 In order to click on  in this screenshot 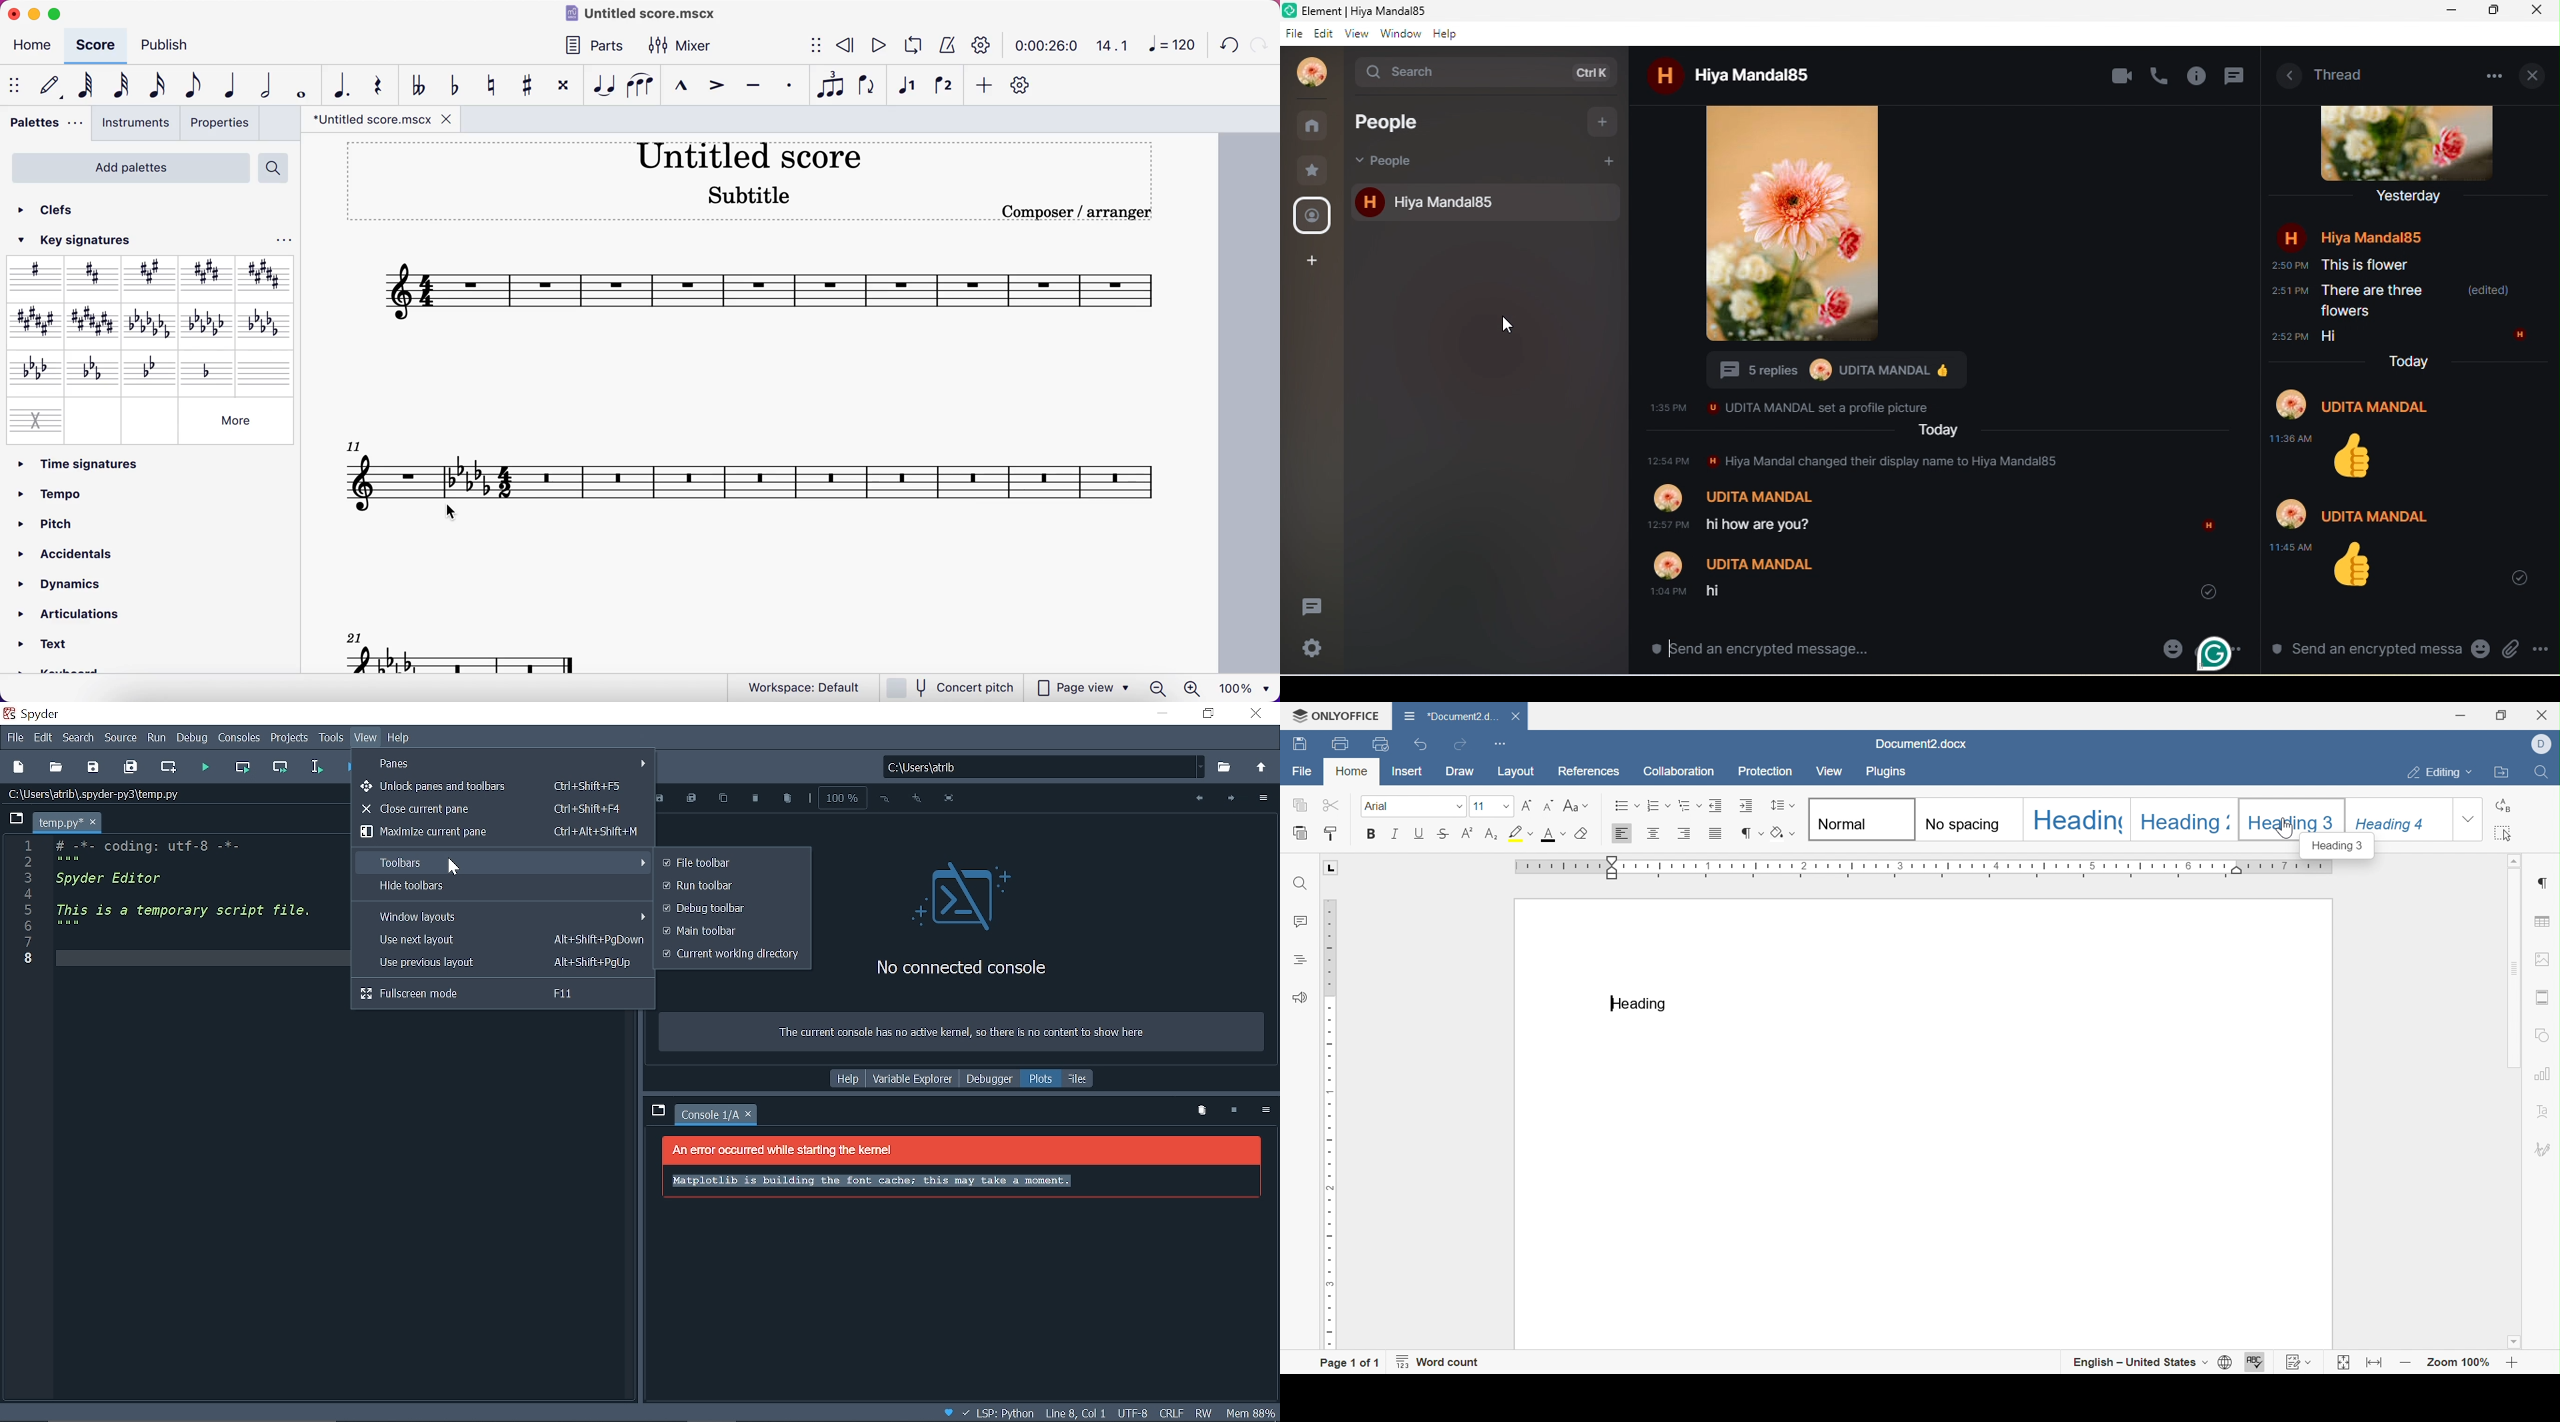, I will do `click(751, 1114)`.